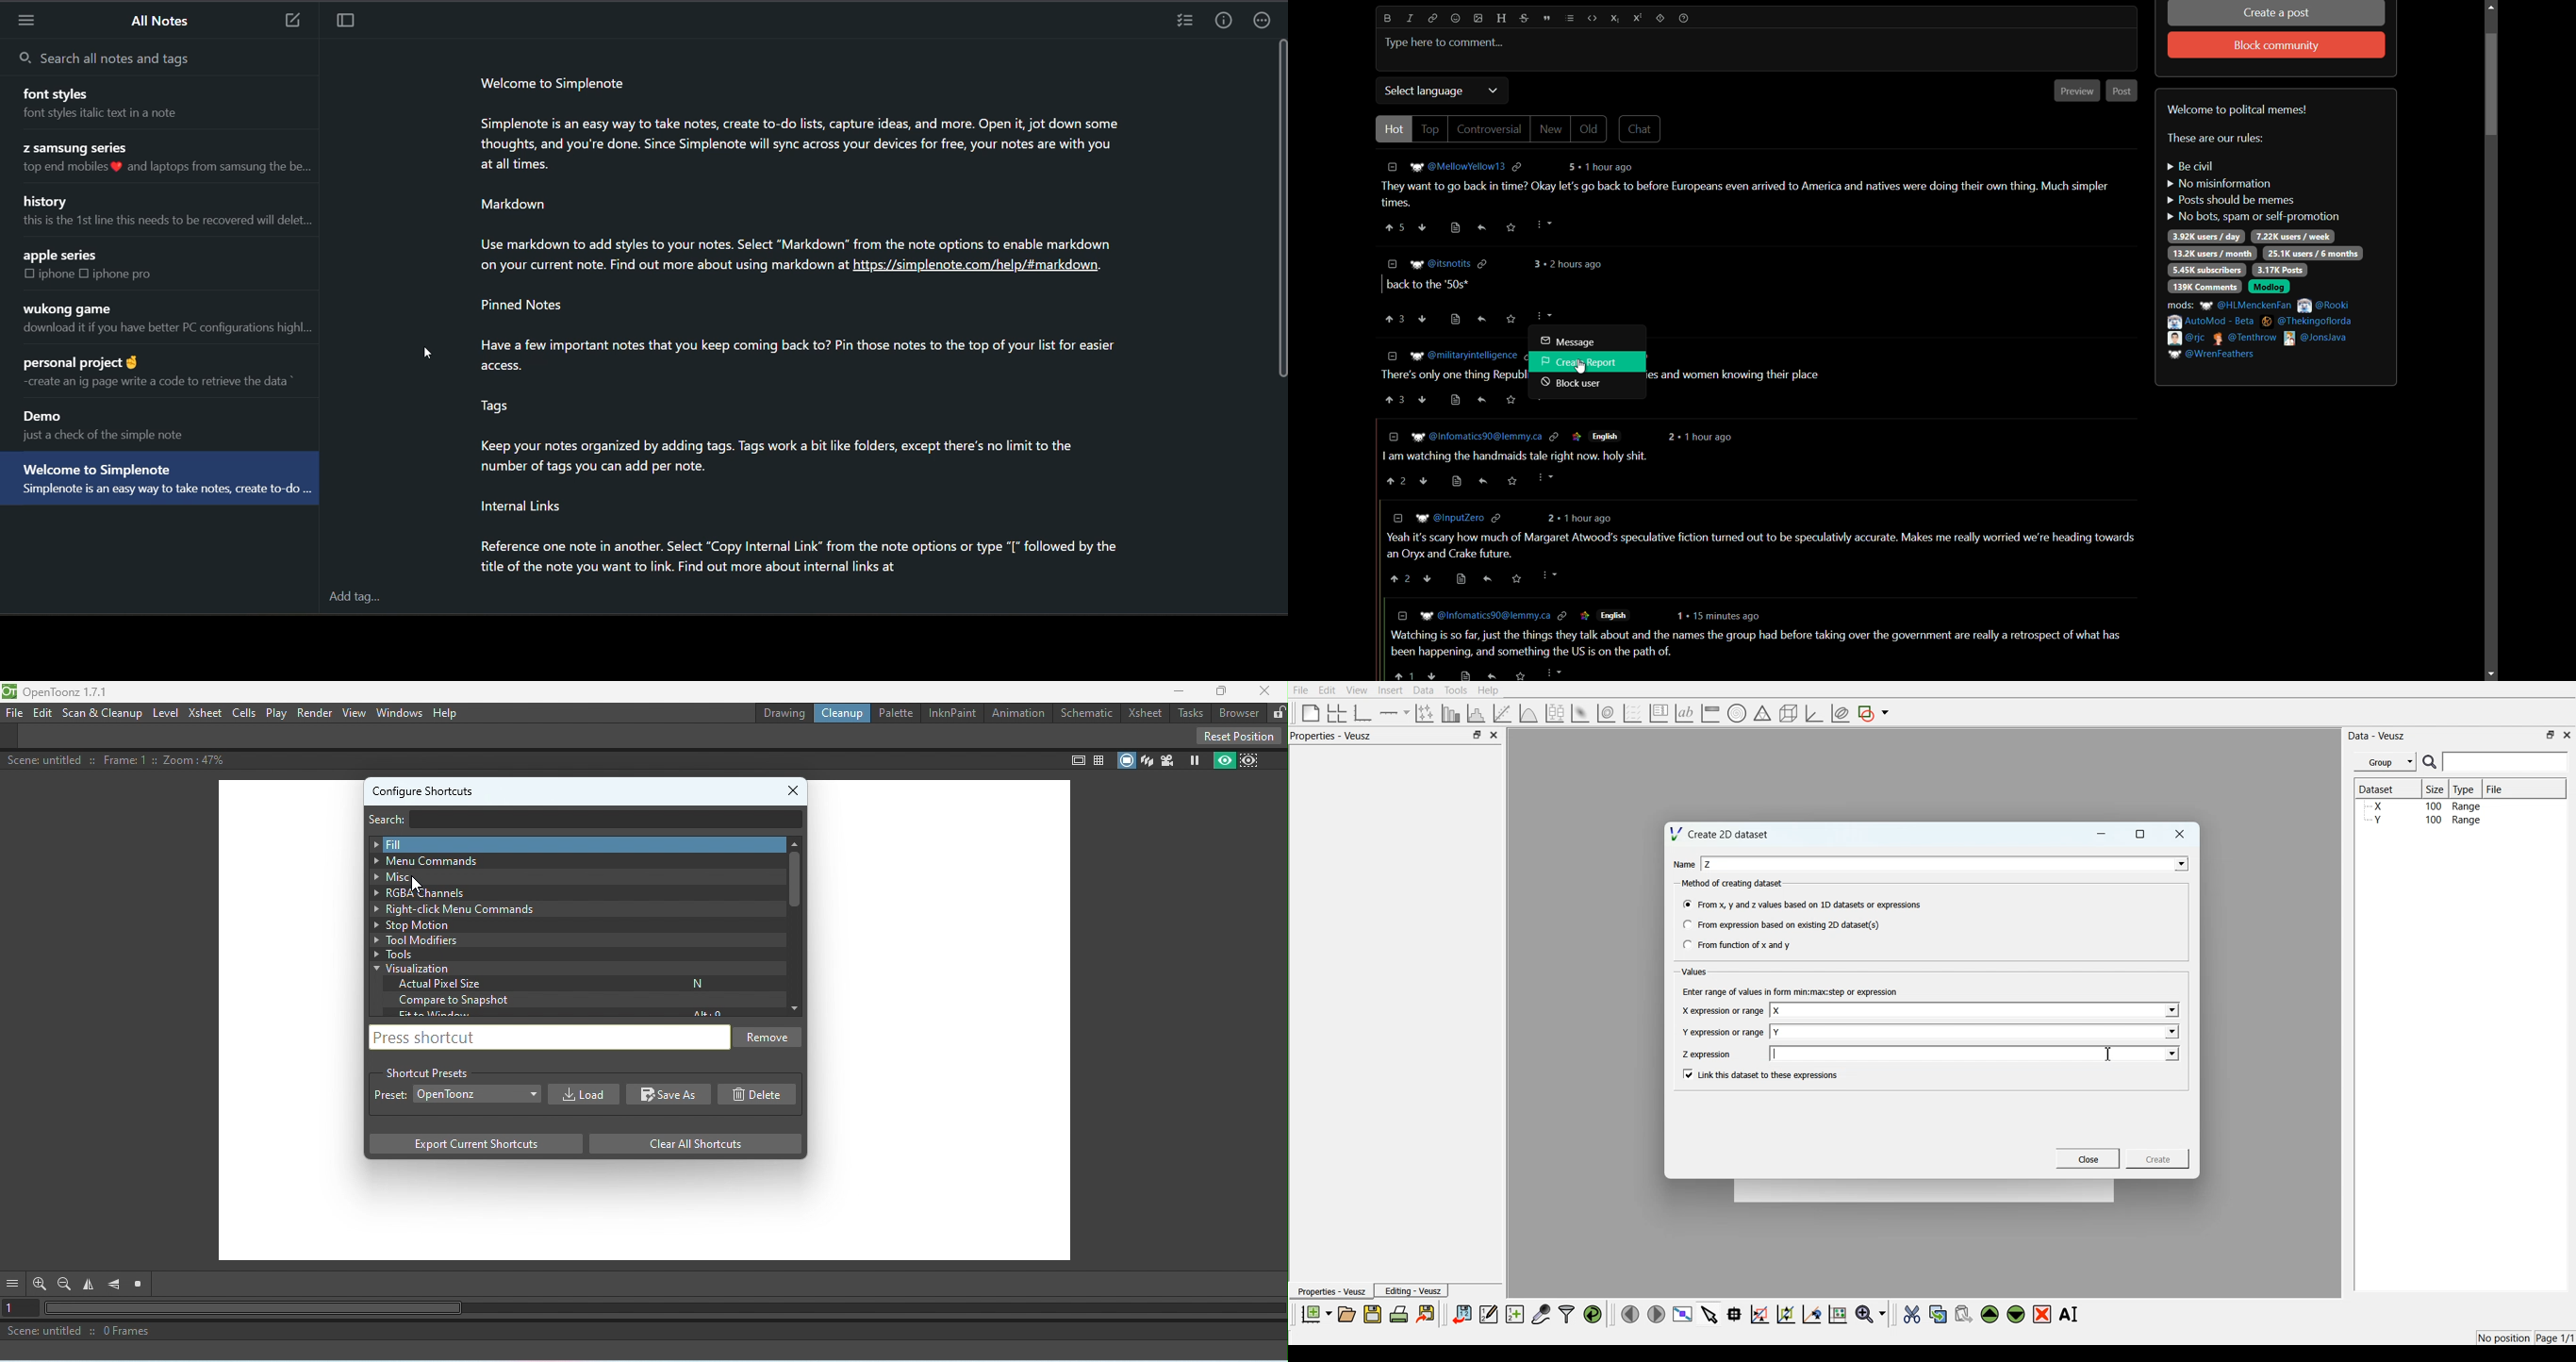  I want to click on Zoom in, so click(38, 1284).